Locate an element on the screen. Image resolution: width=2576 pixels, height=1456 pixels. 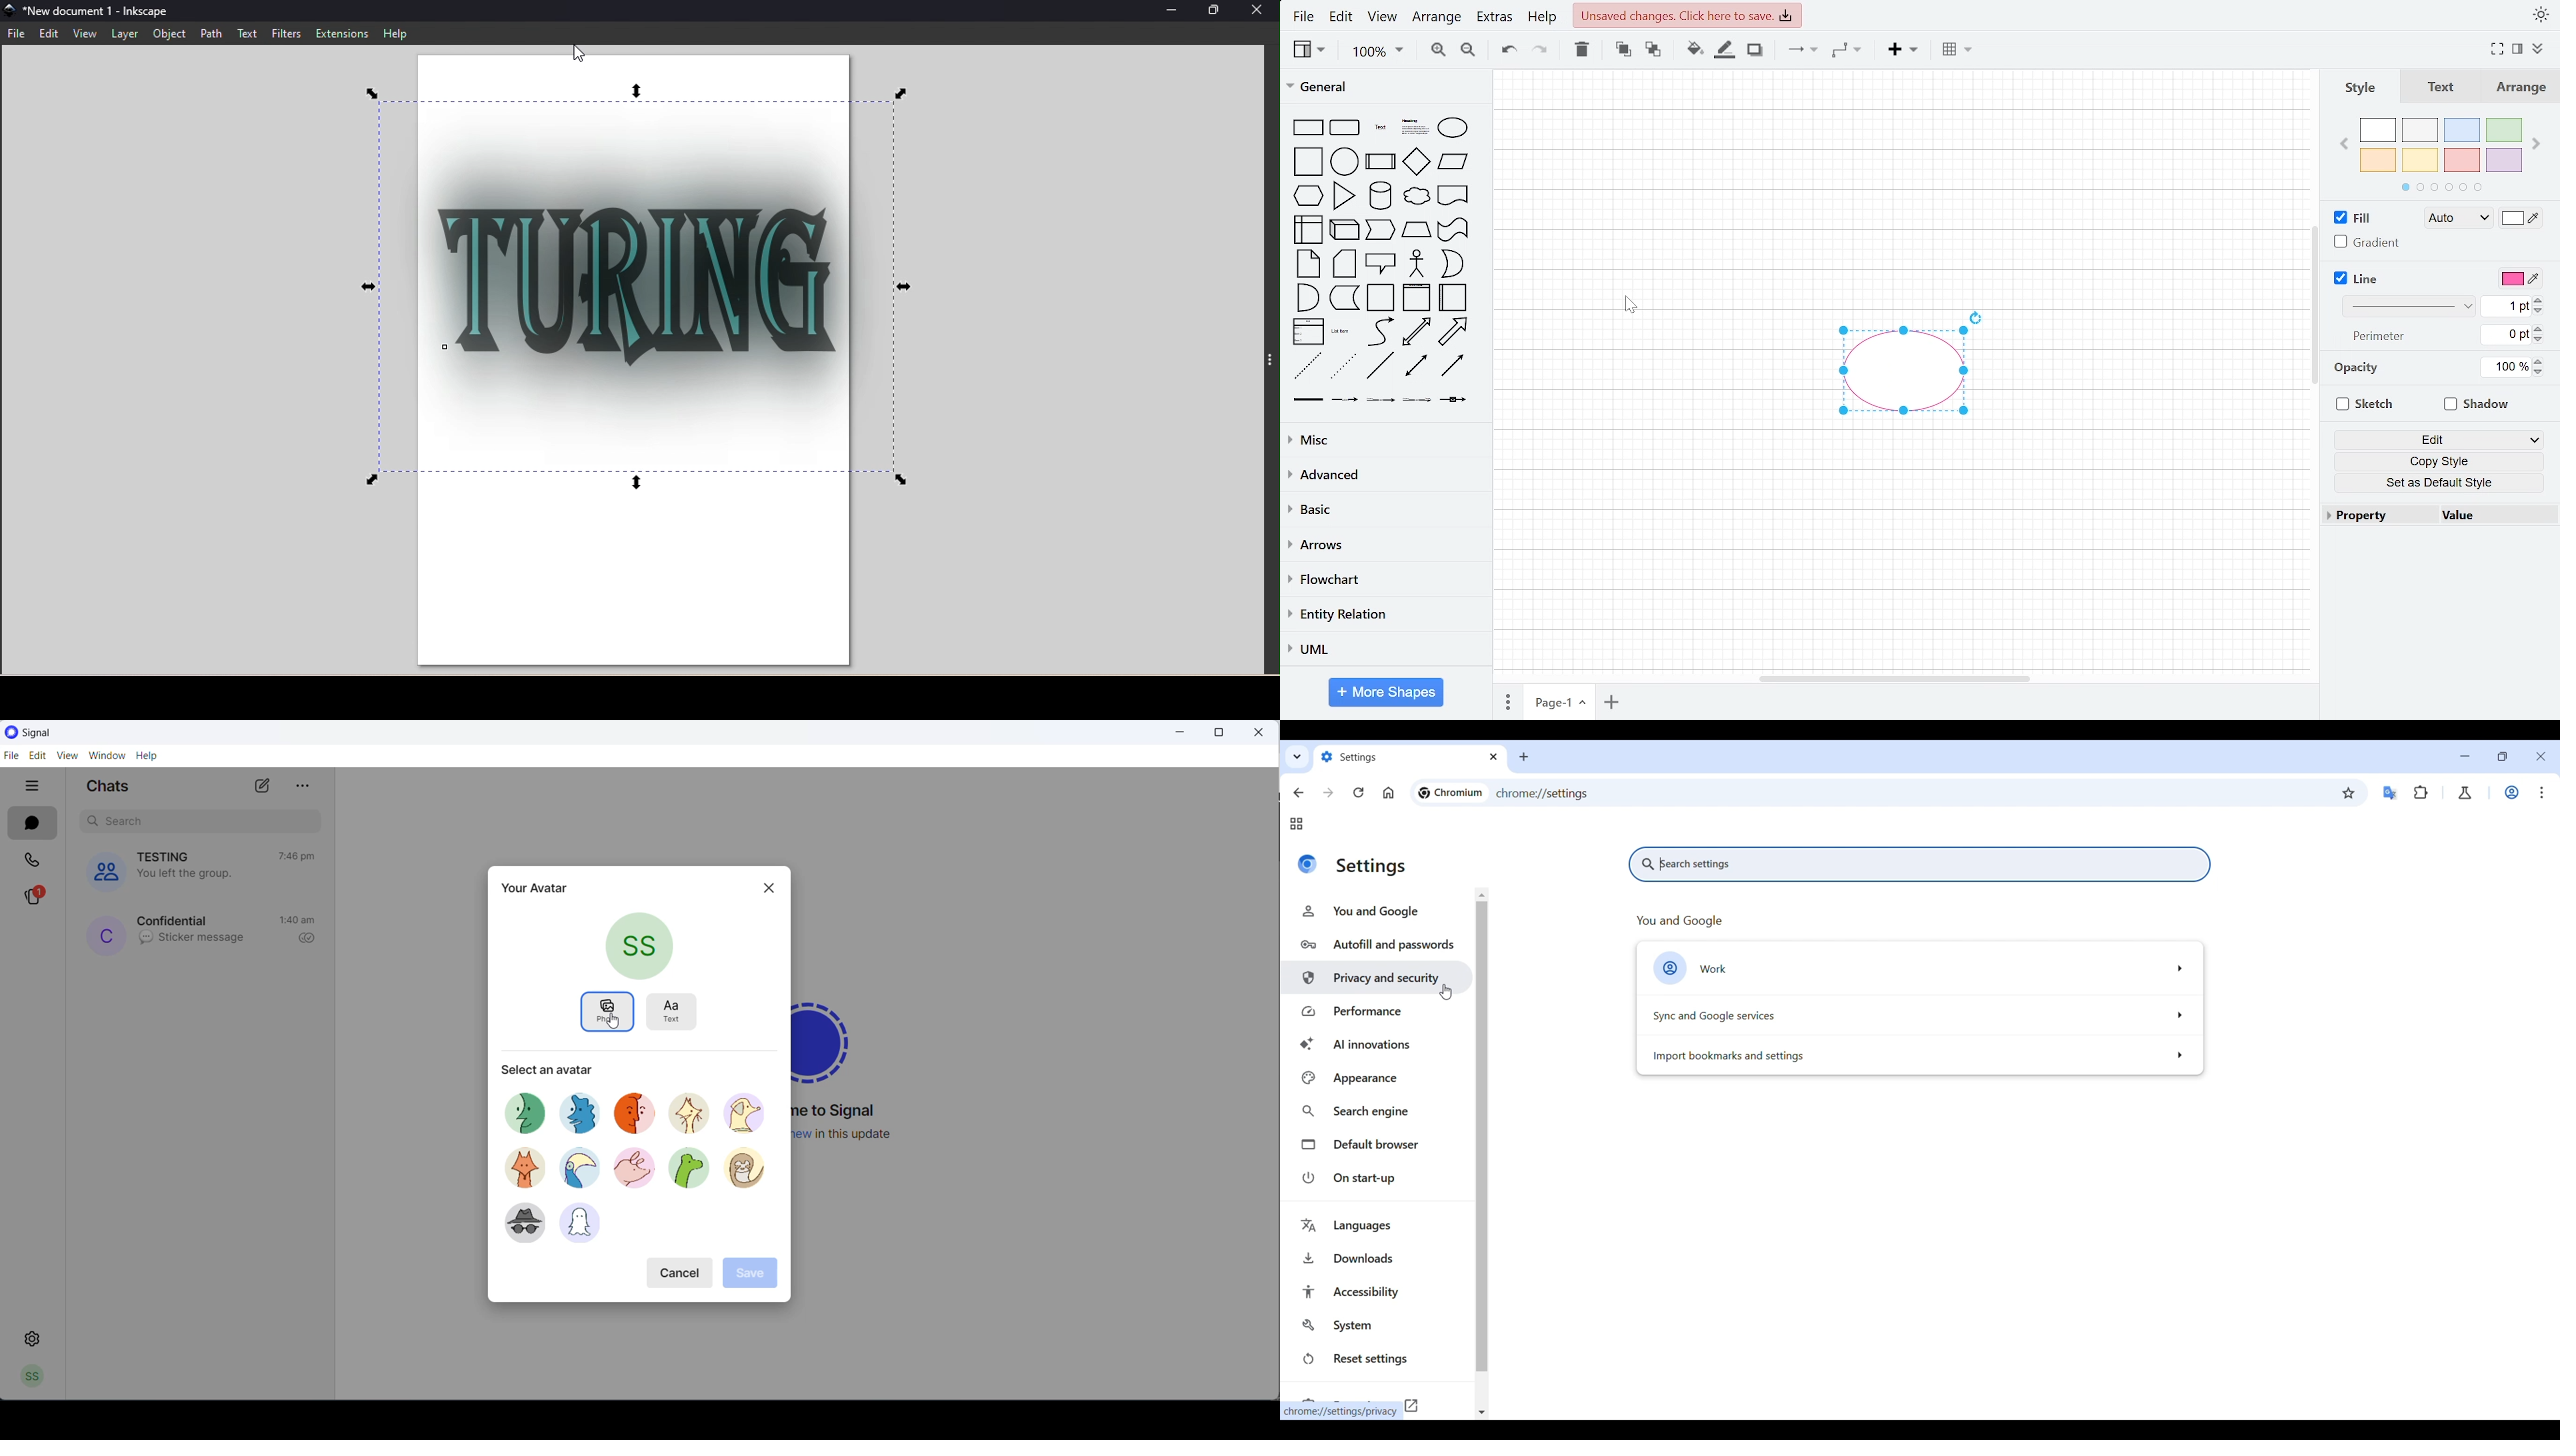
callout is located at coordinates (1381, 263).